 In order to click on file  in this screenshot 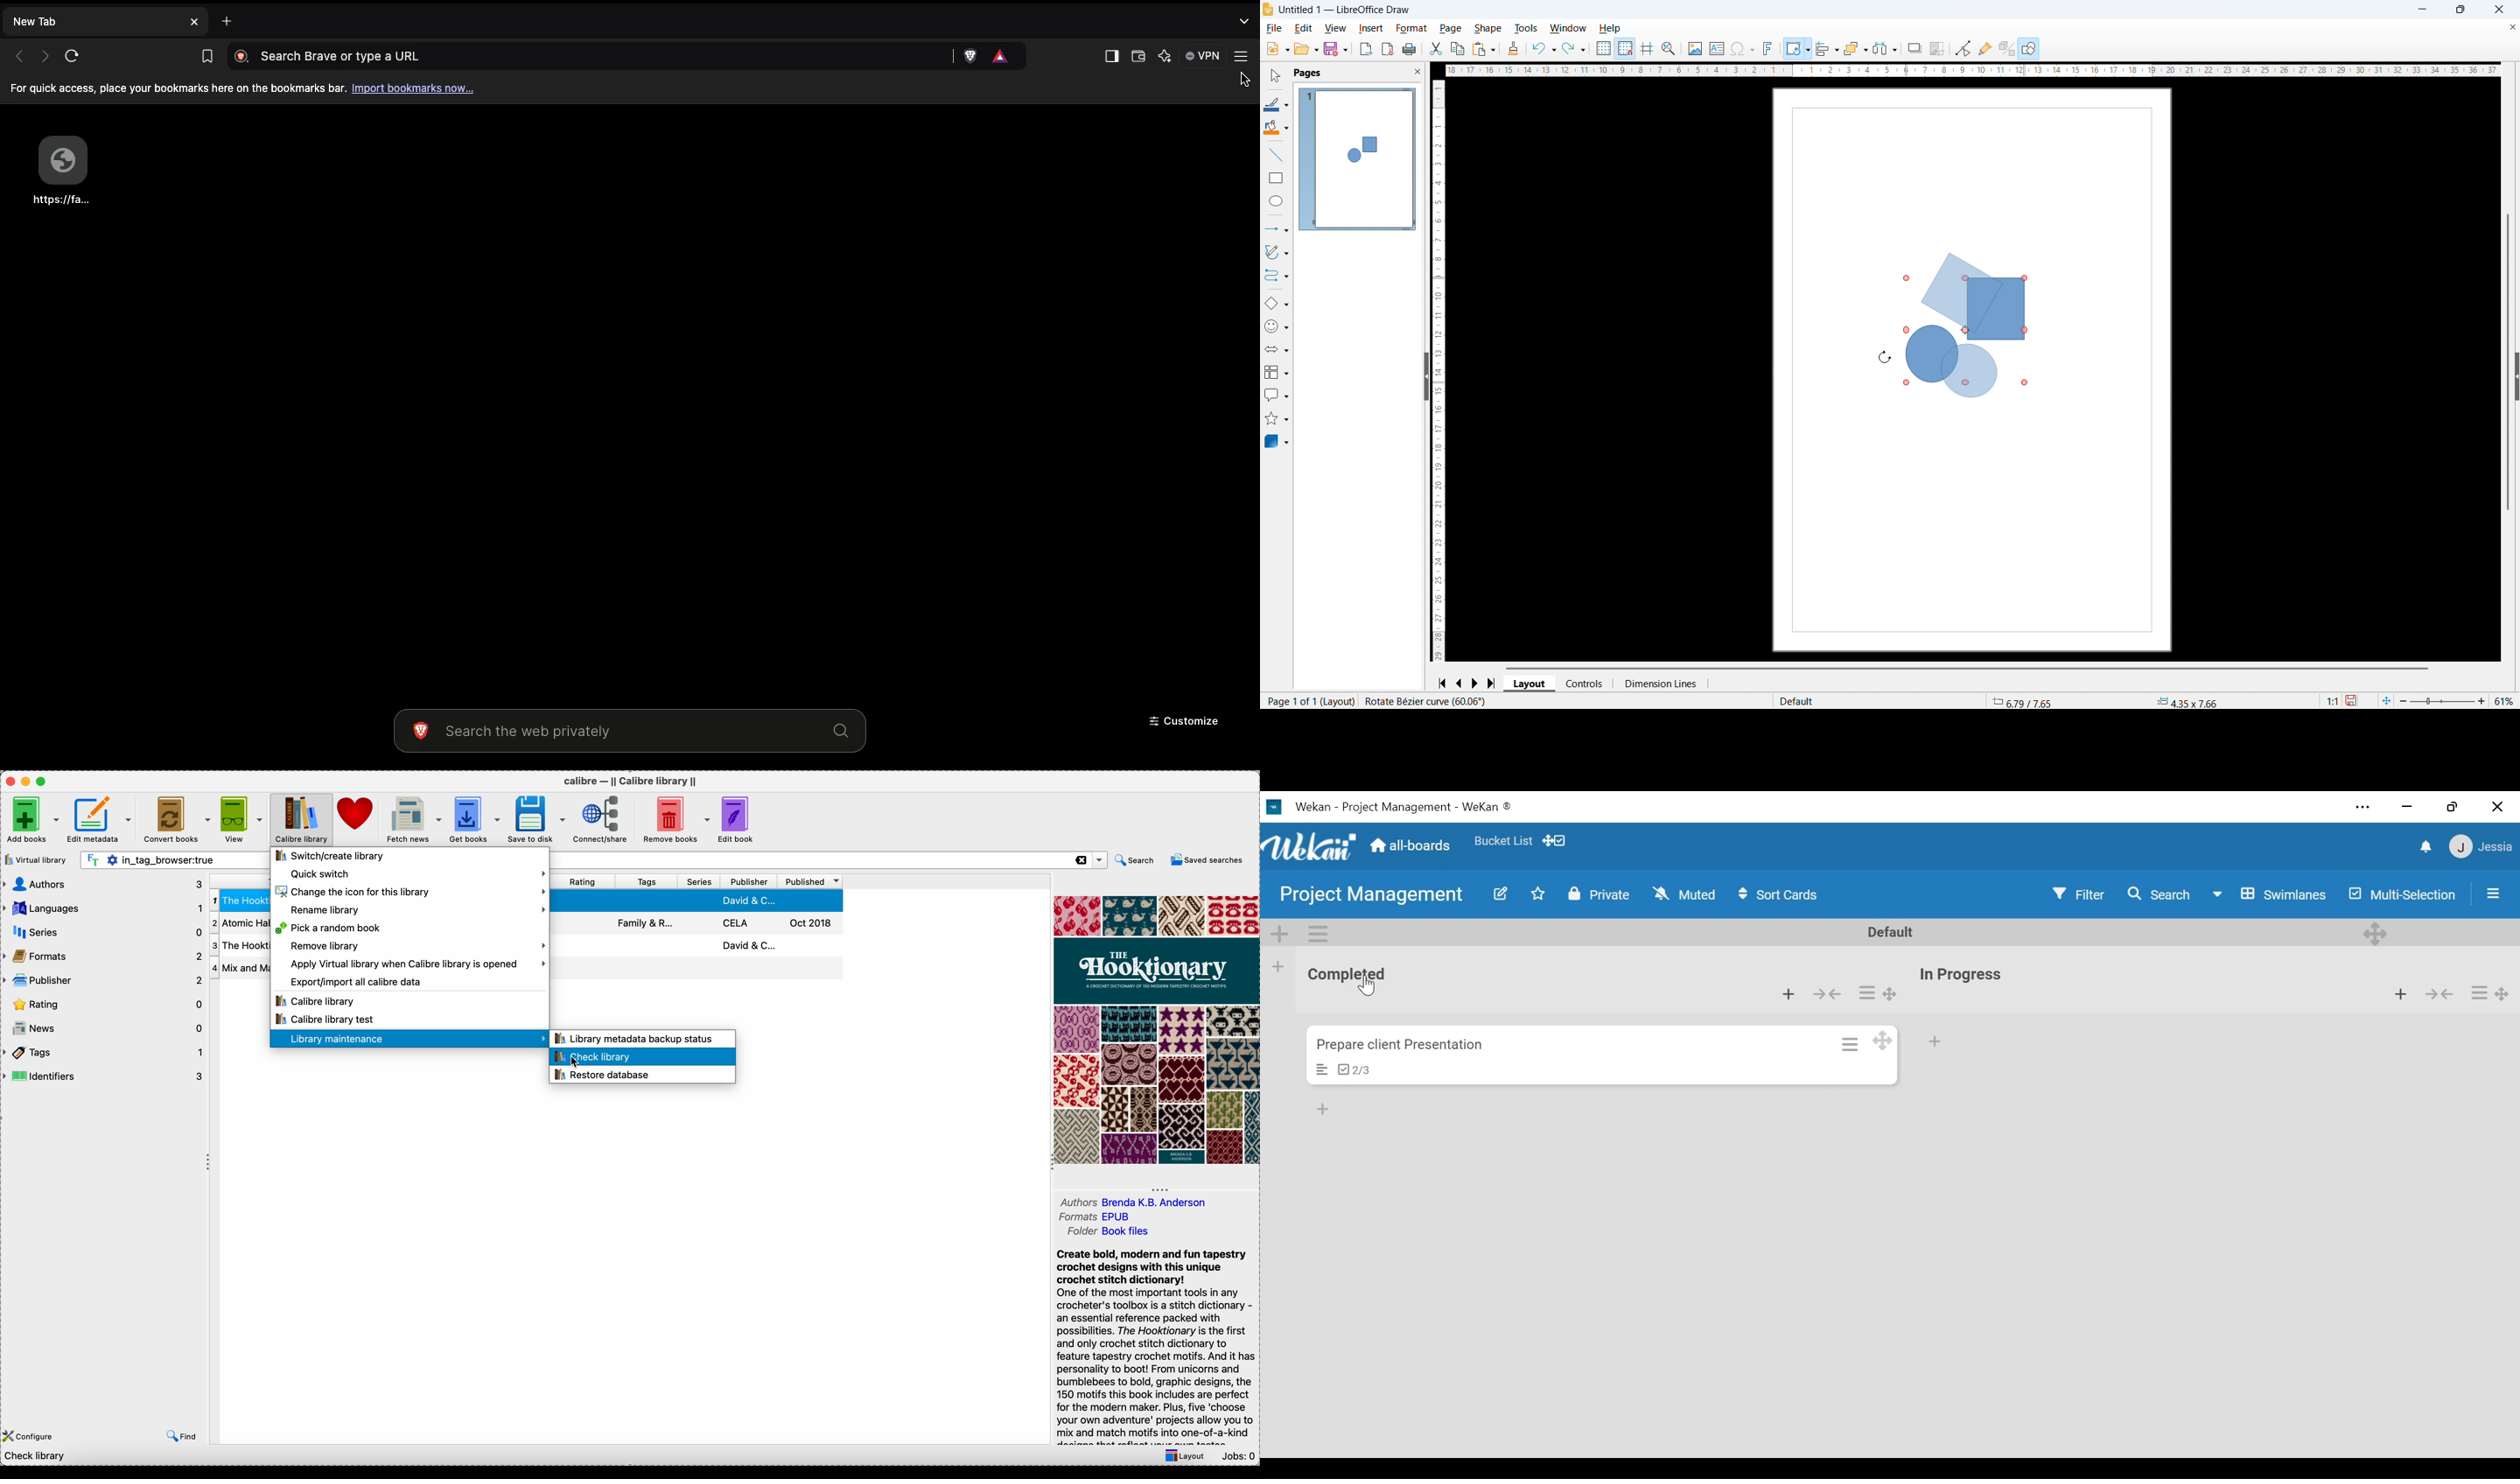, I will do `click(1274, 28)`.